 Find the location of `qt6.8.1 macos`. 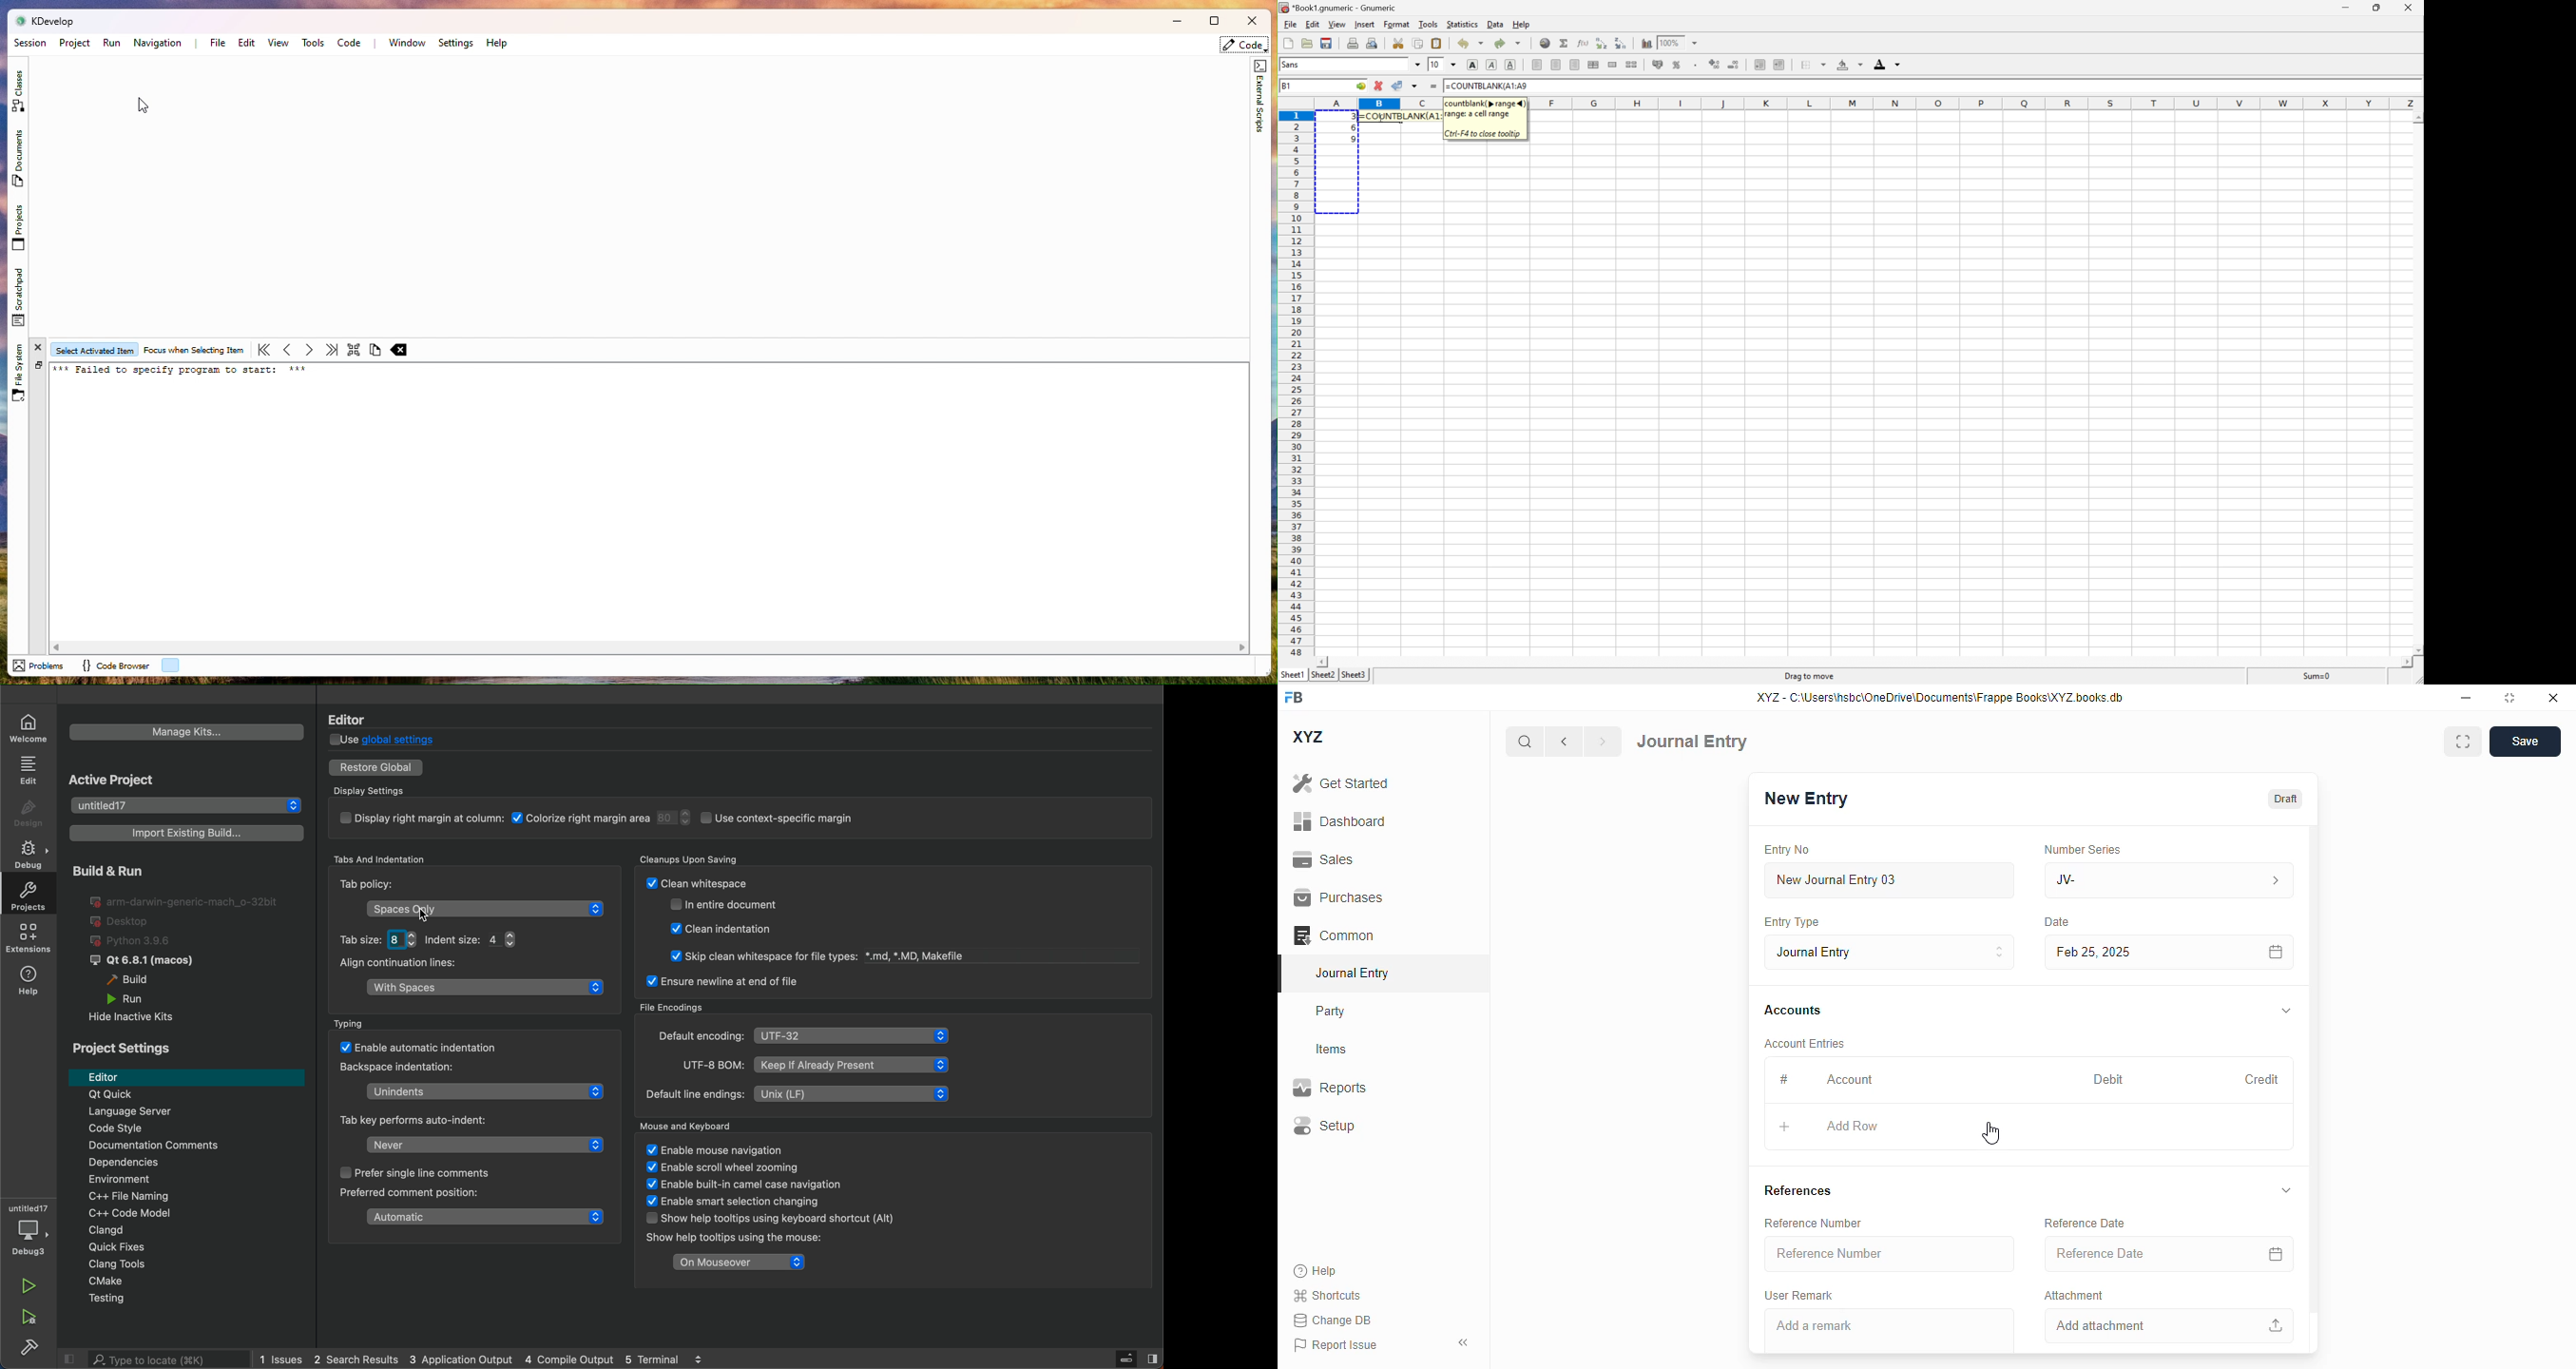

qt6.8.1 macos is located at coordinates (141, 960).